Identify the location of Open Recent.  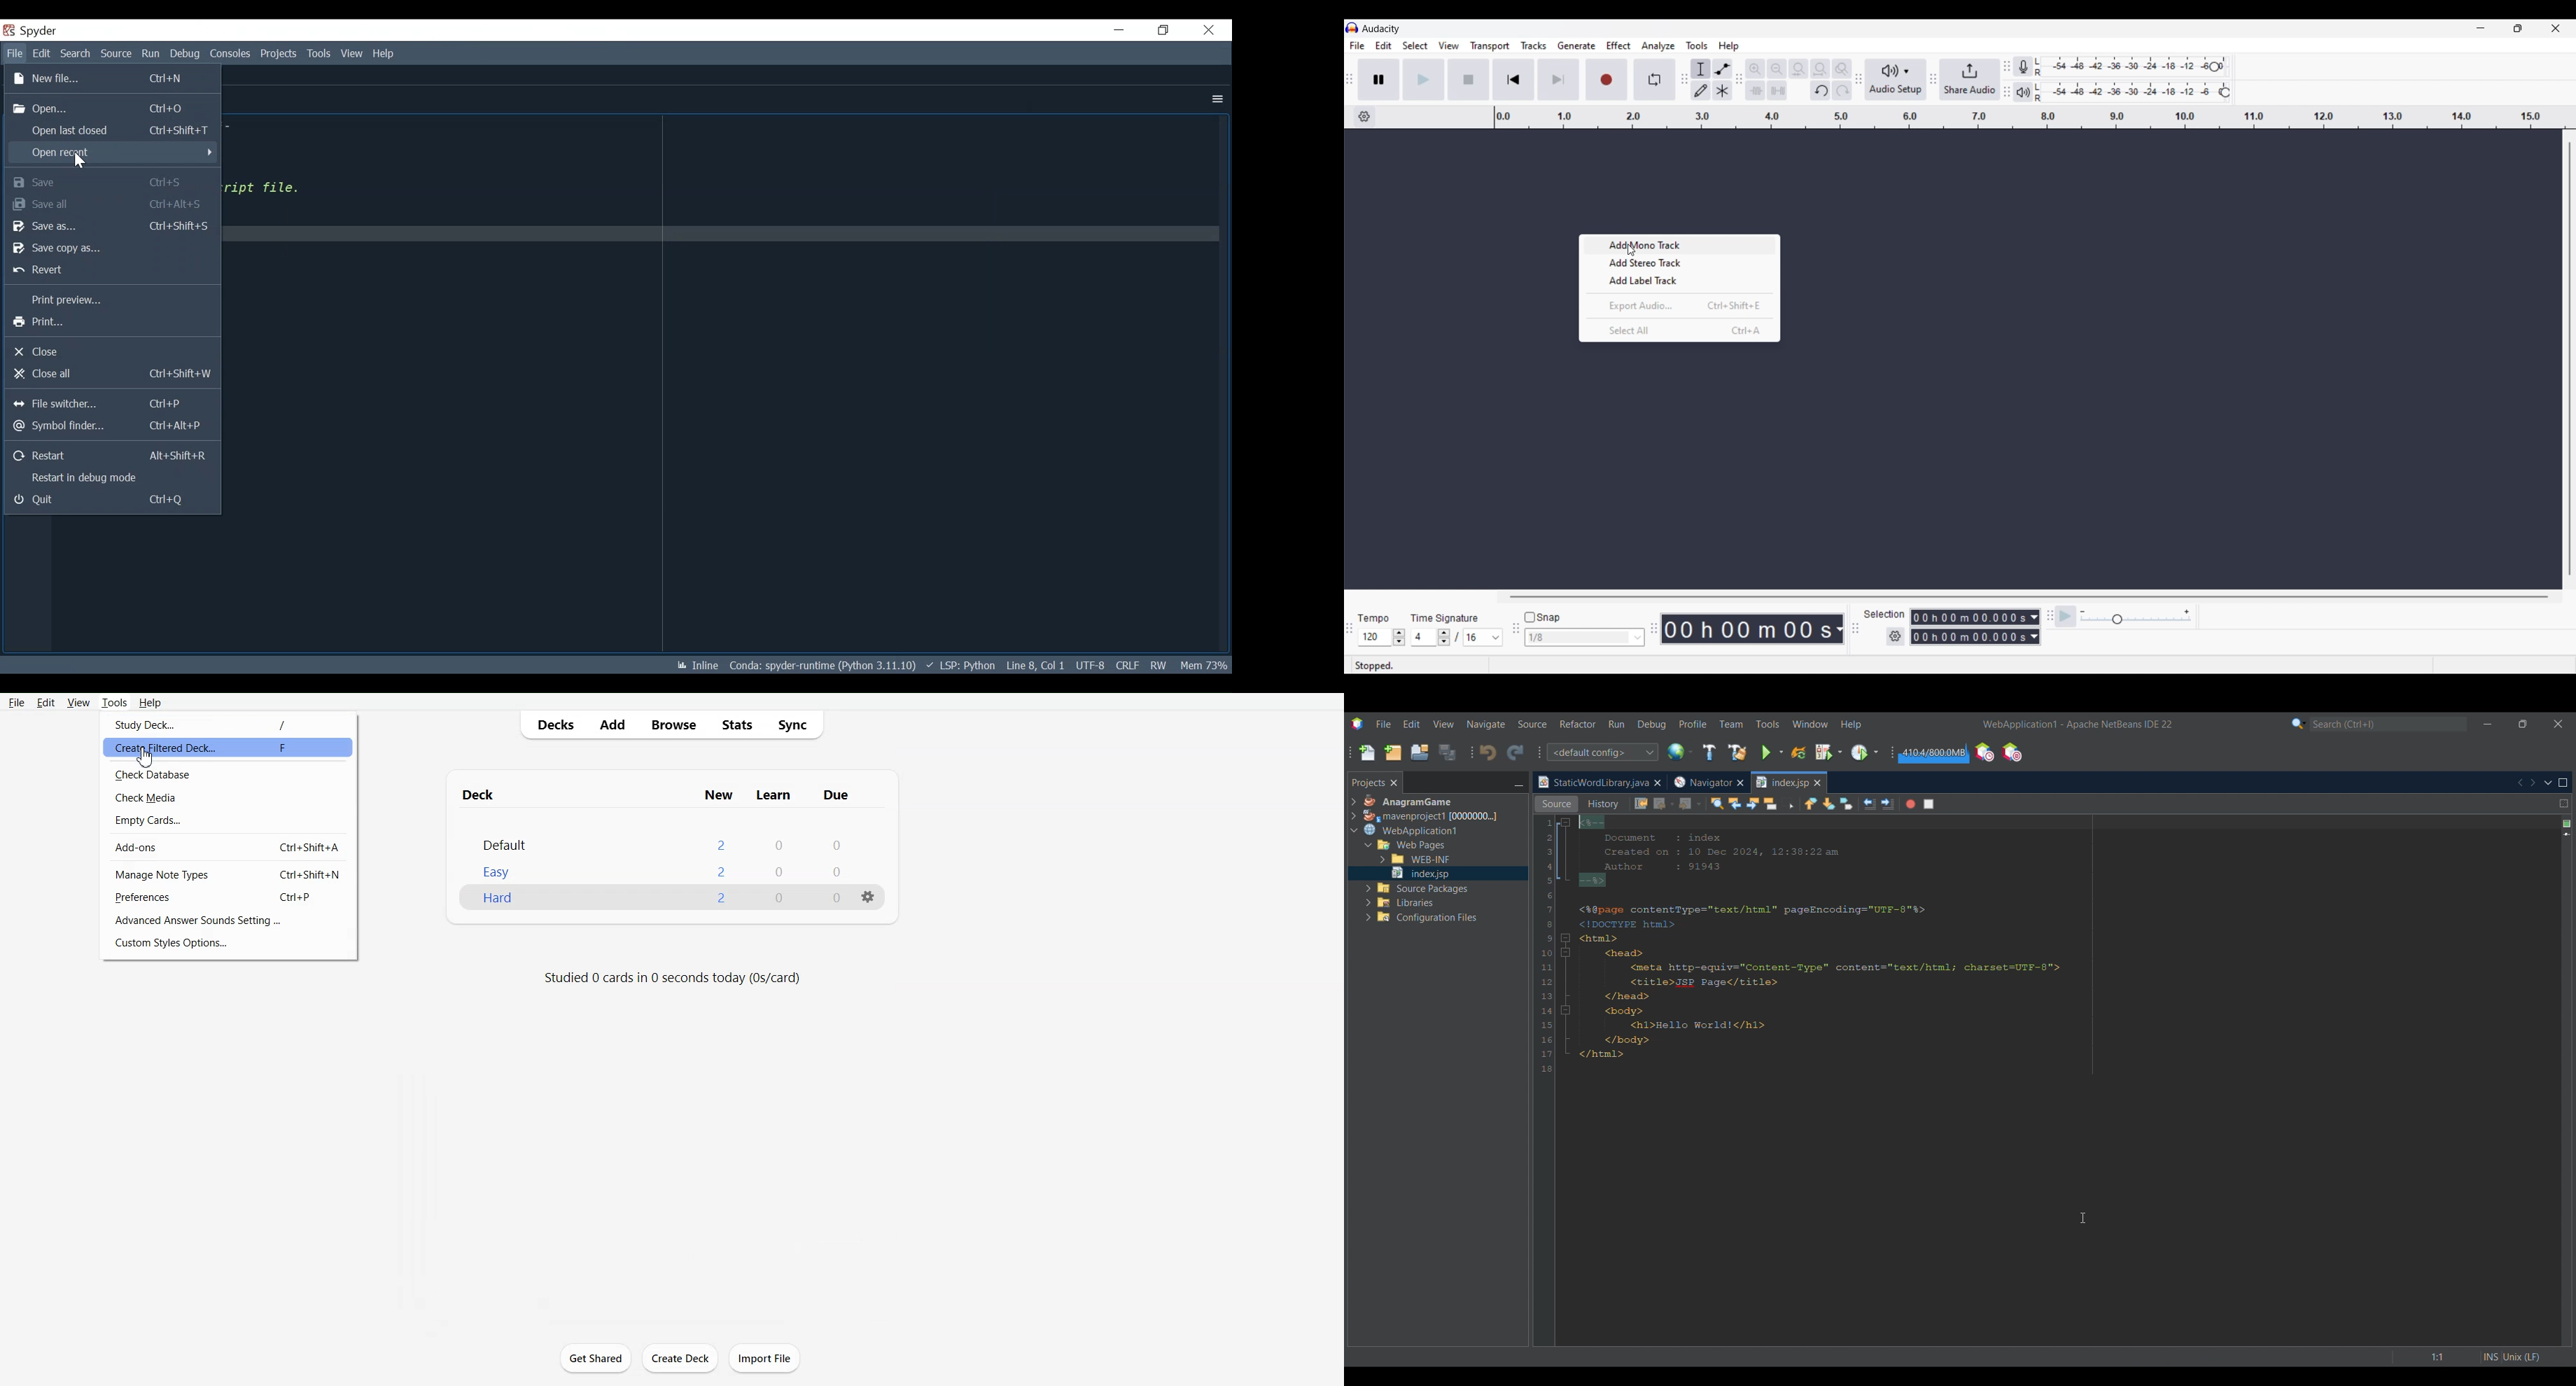
(112, 151).